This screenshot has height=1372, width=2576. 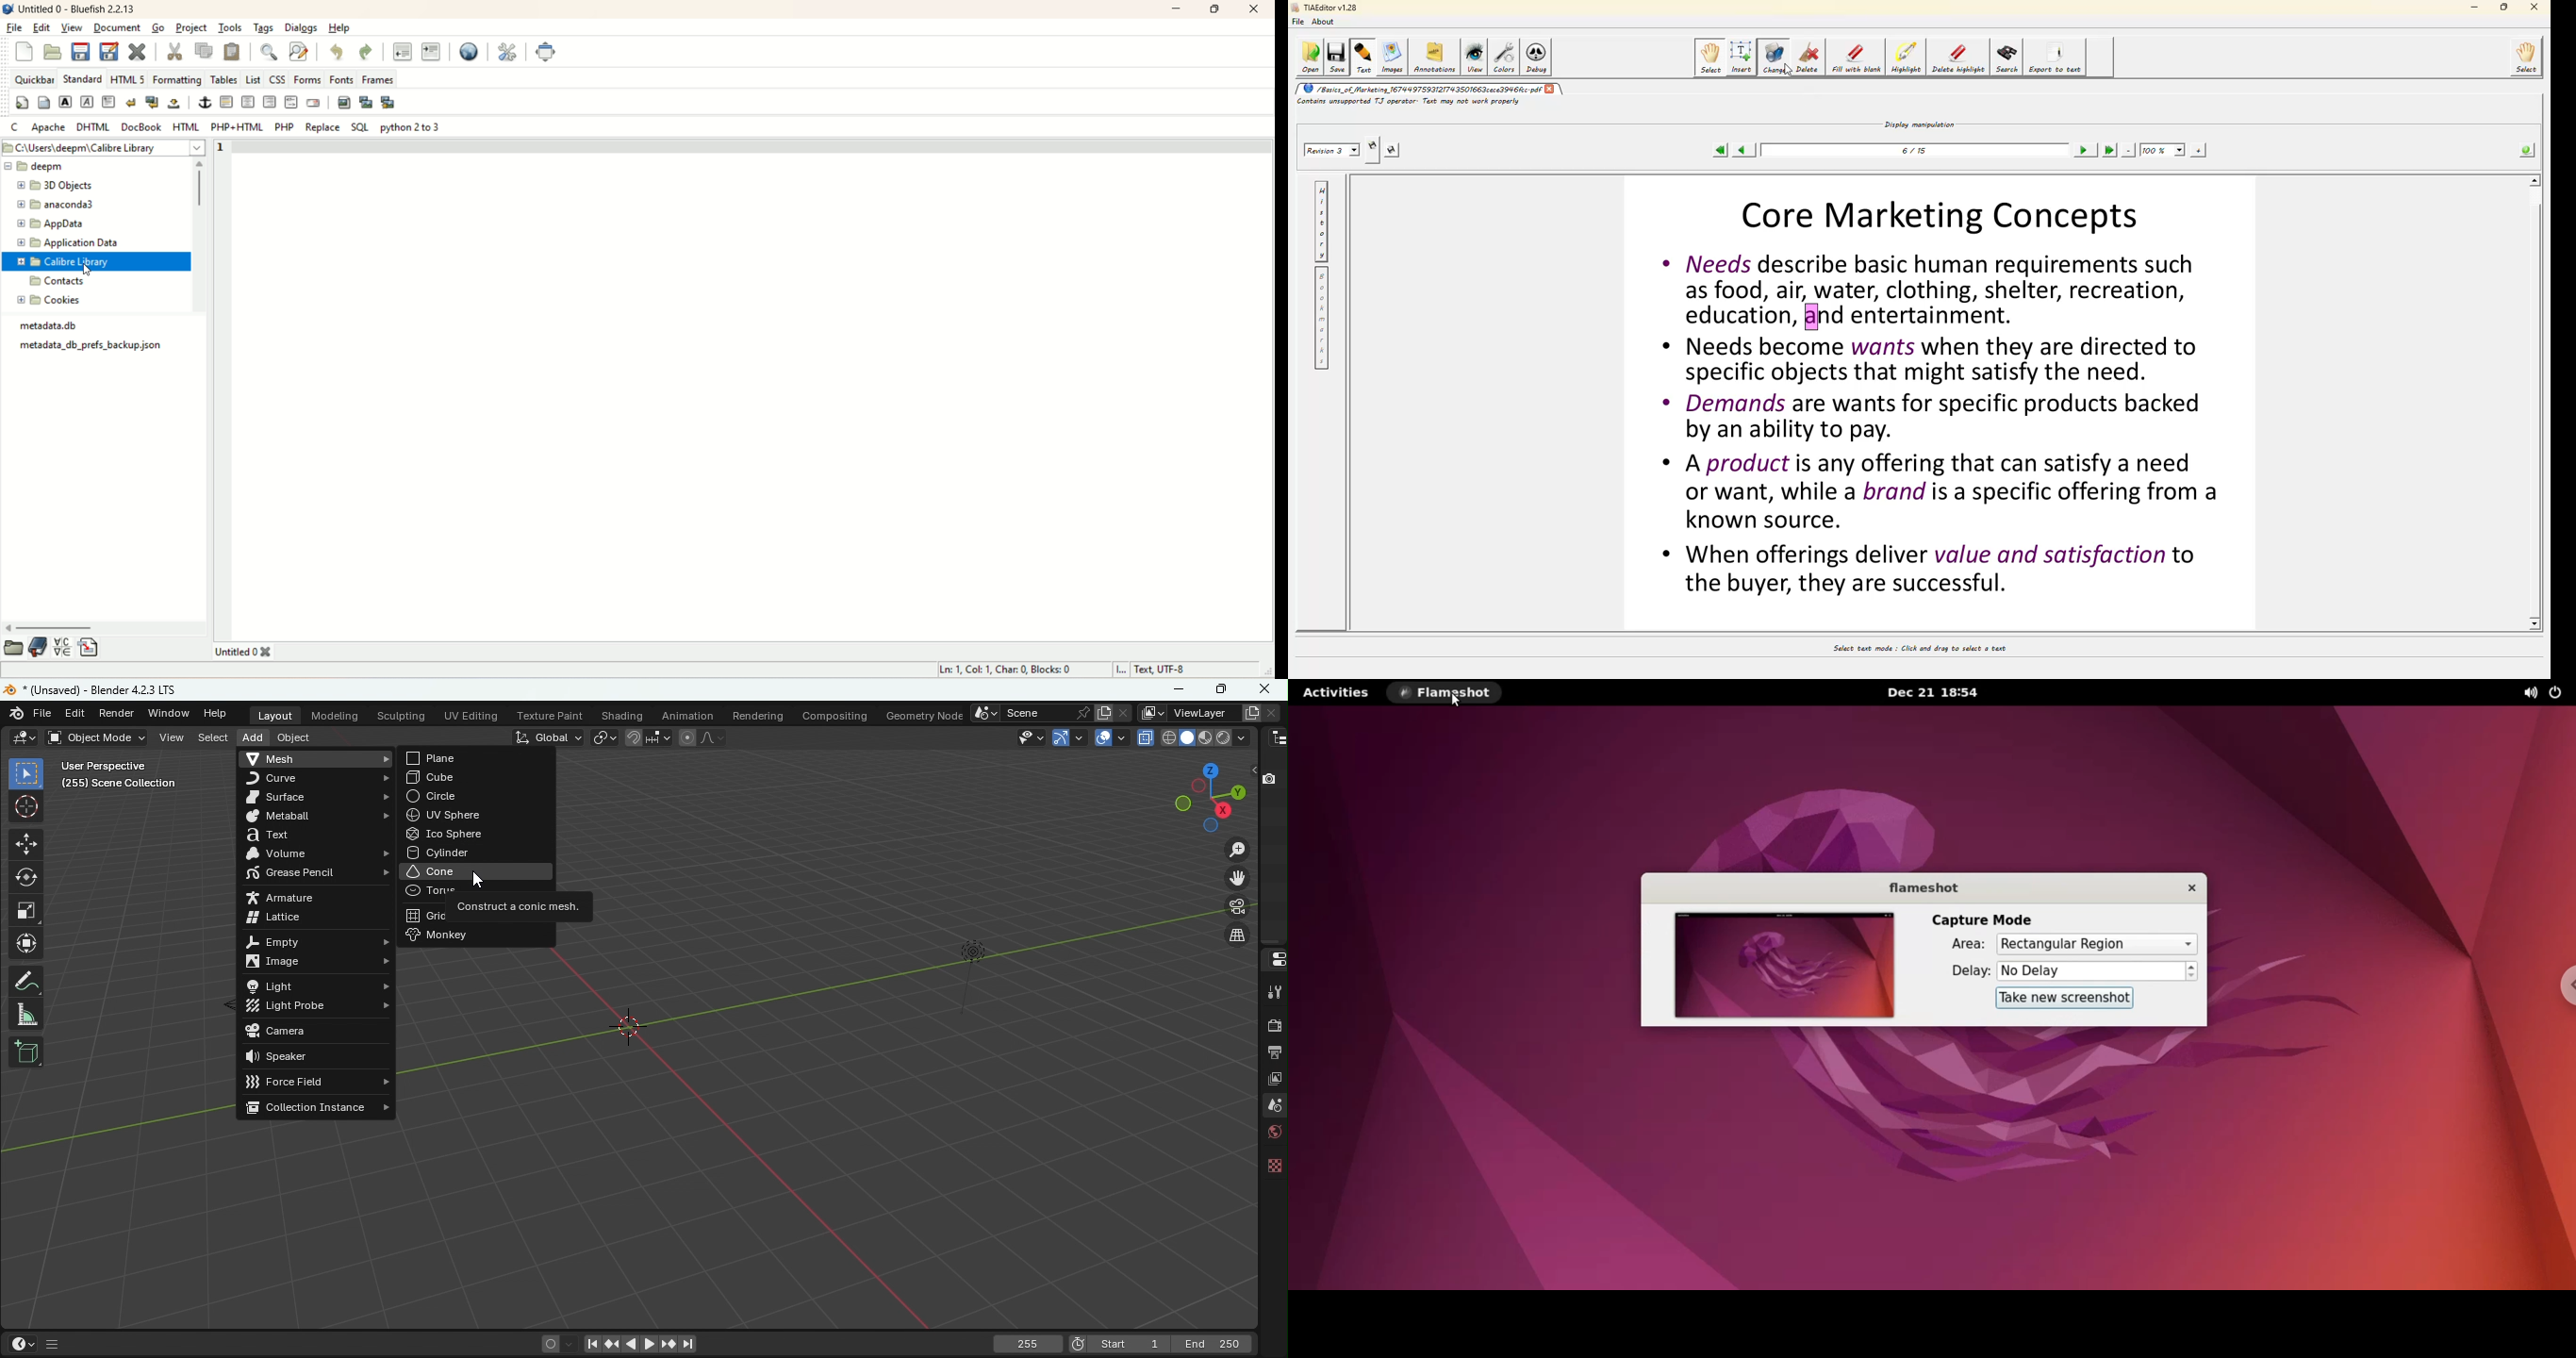 I want to click on change, so click(x=1769, y=57).